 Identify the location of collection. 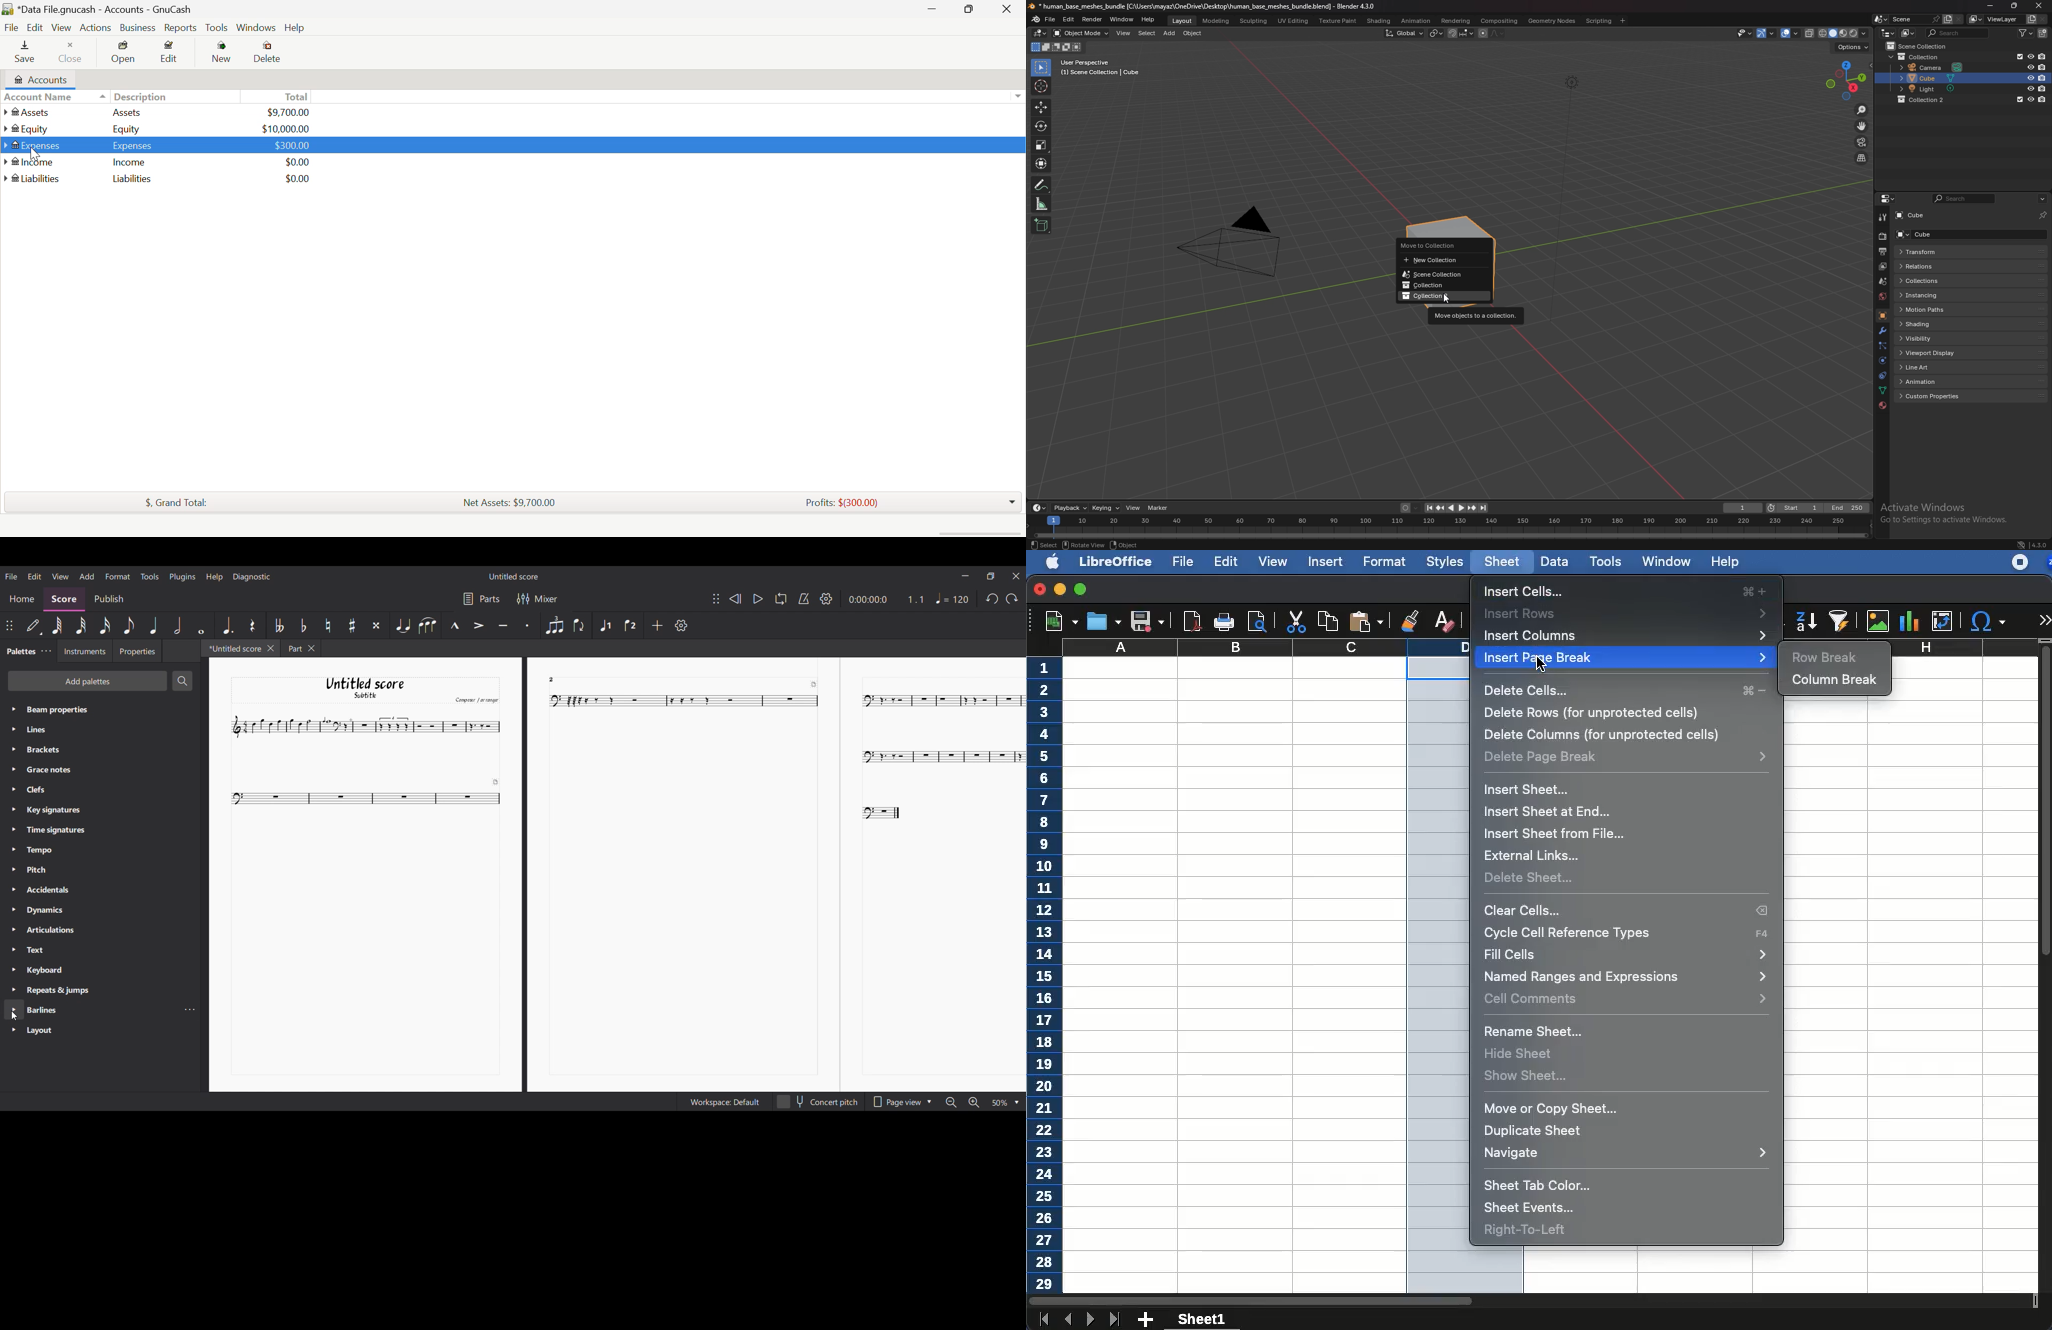
(1927, 99).